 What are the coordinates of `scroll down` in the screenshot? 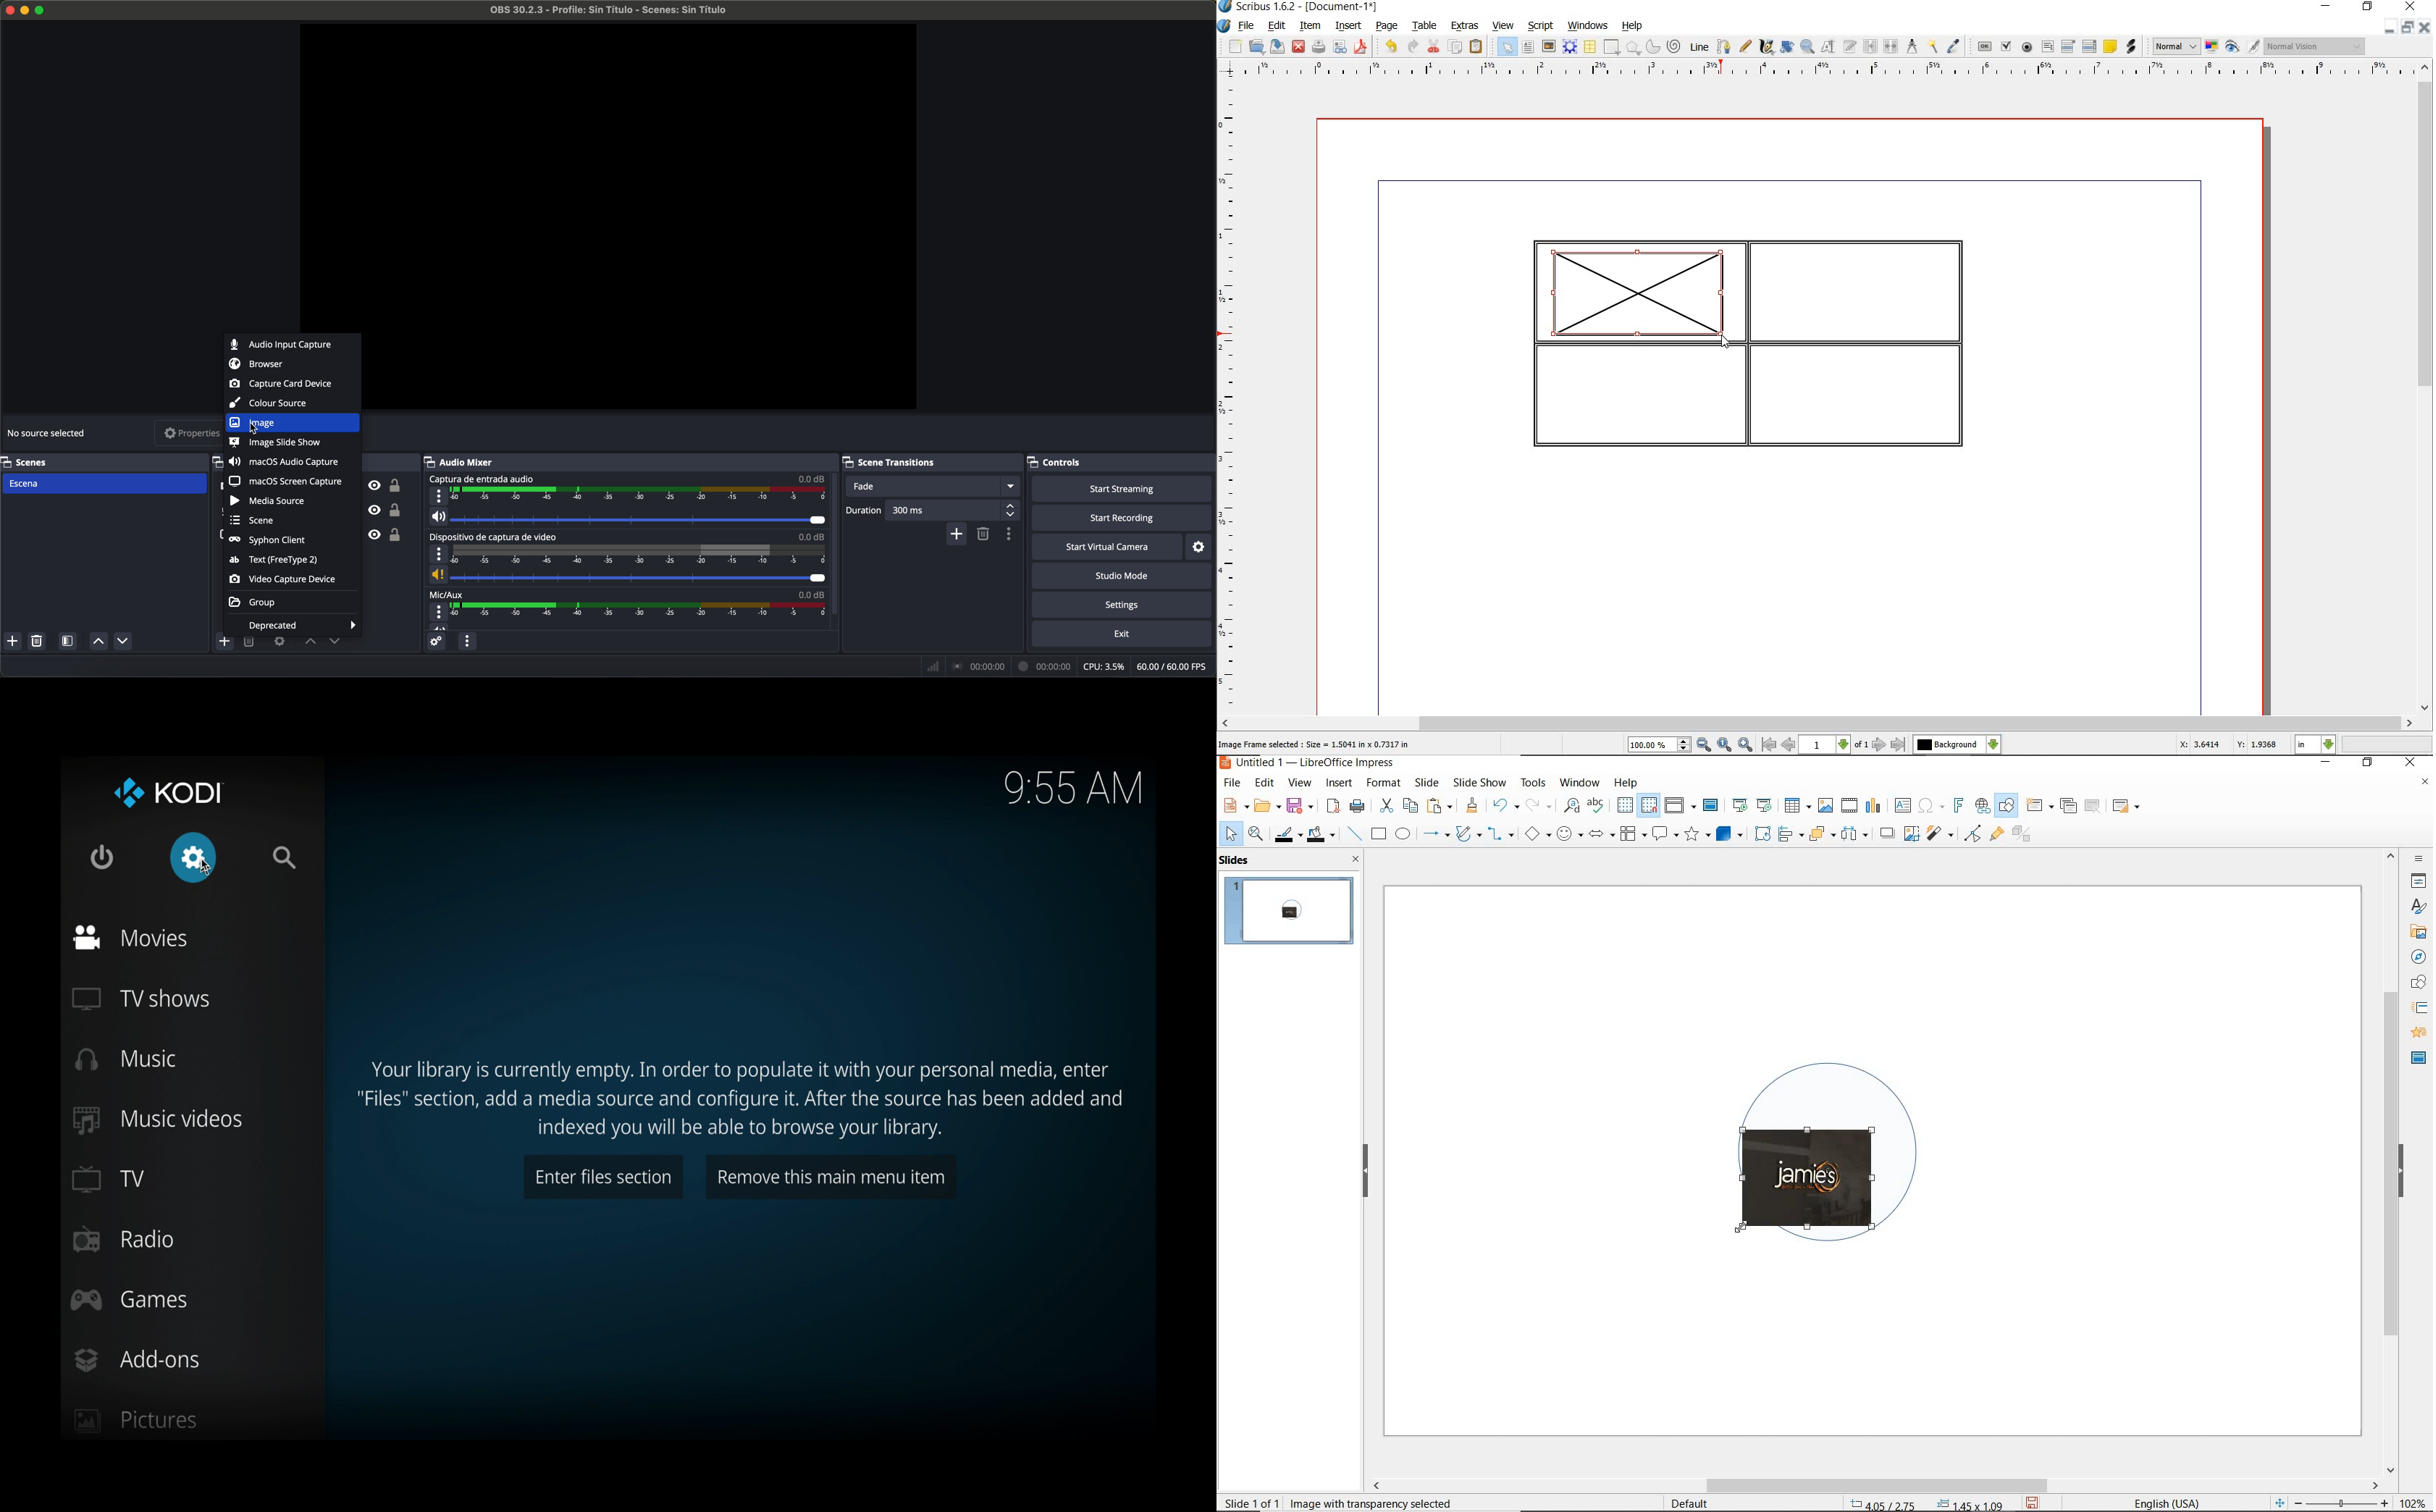 It's located at (836, 534).